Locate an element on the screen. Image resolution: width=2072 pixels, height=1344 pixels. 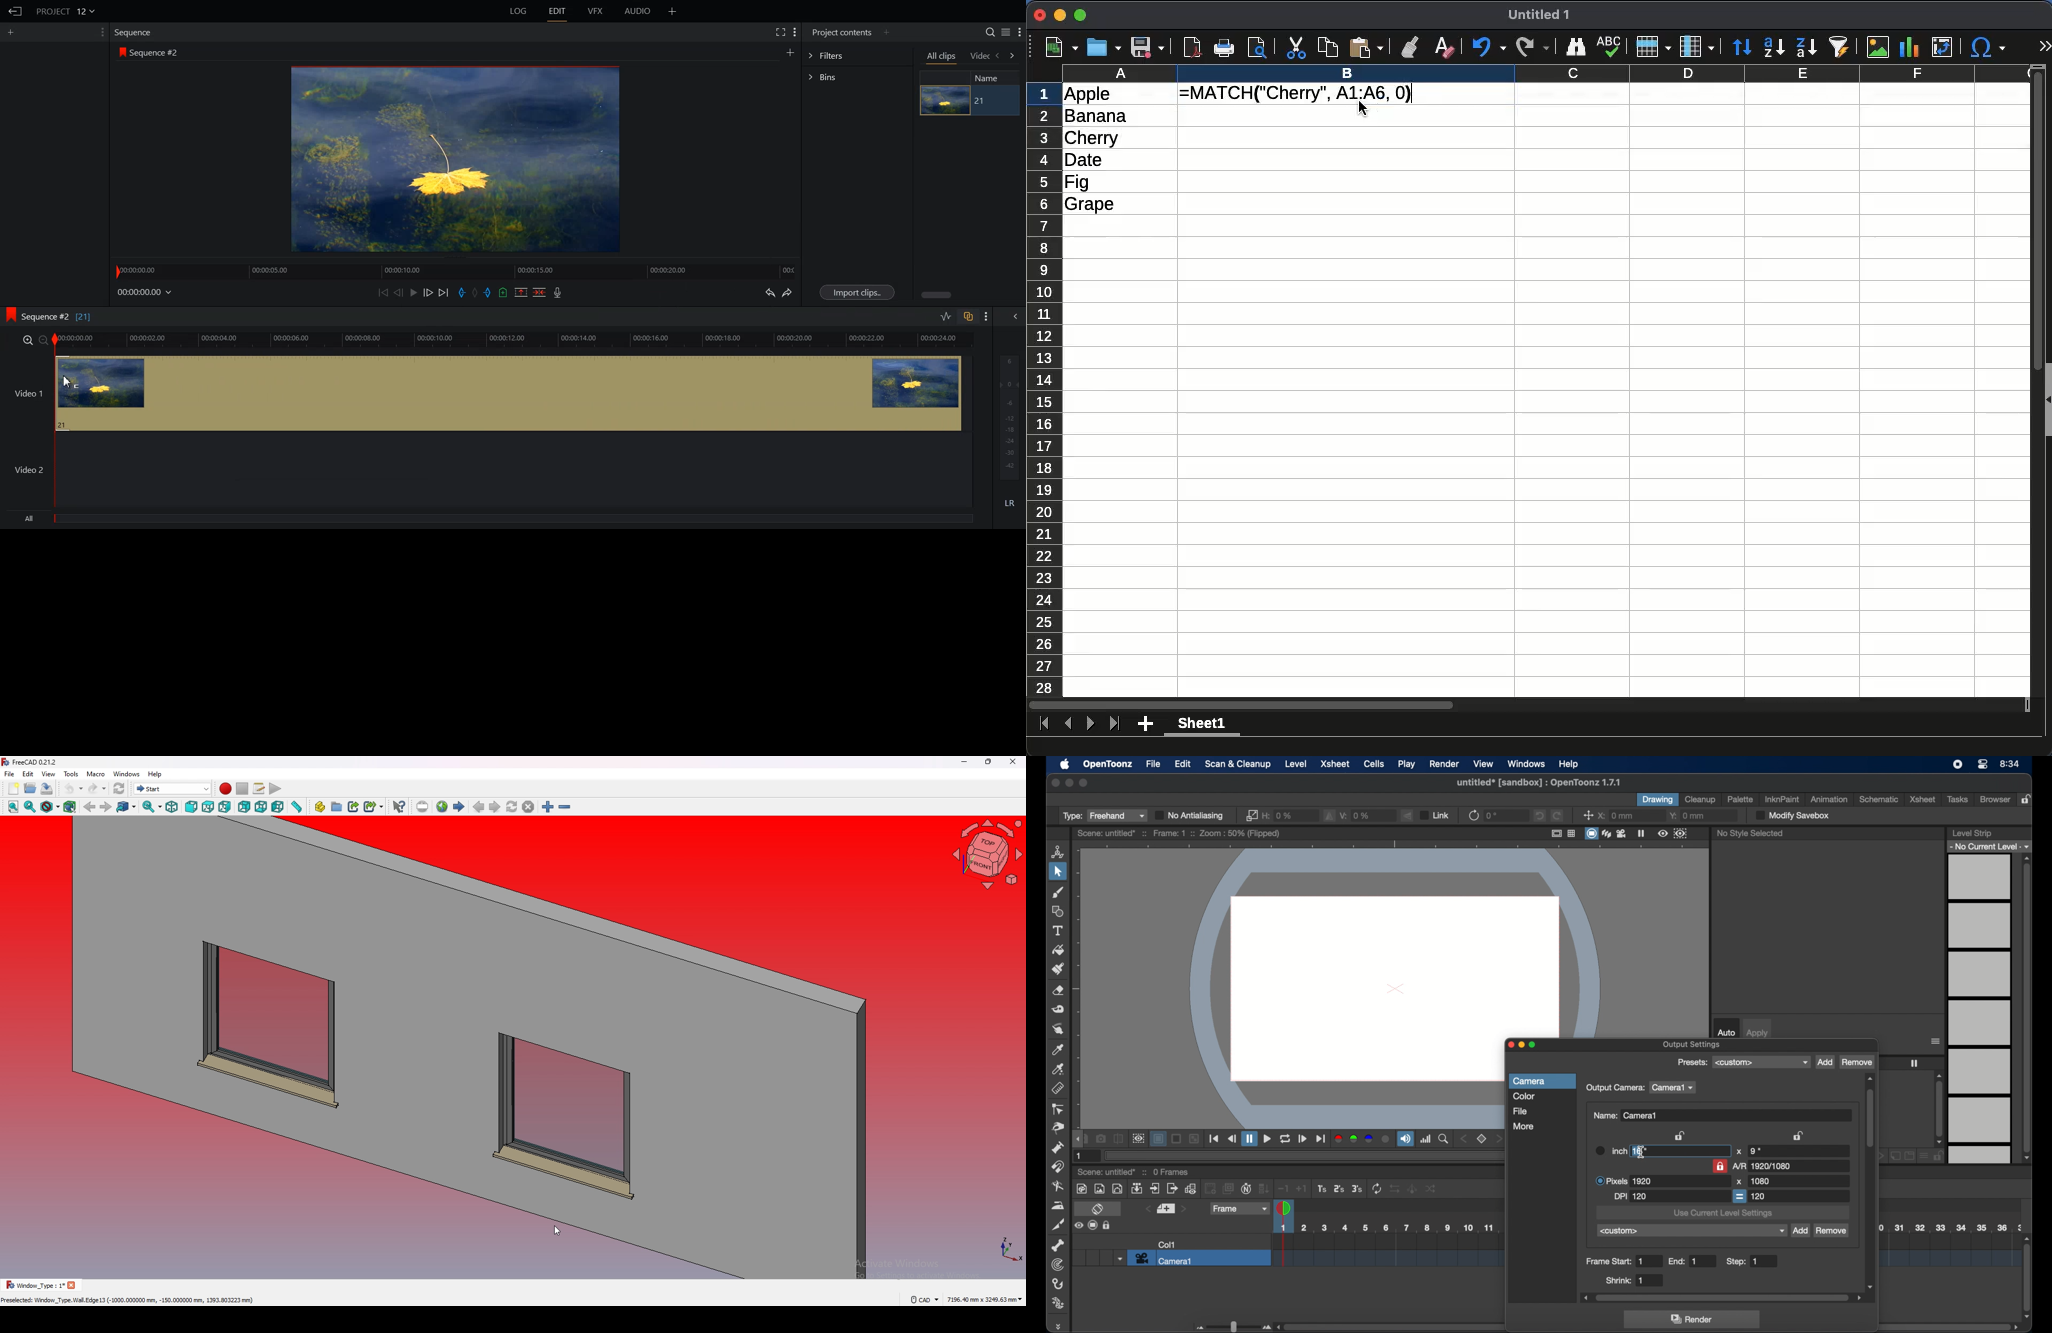
stop recording macros is located at coordinates (242, 789).